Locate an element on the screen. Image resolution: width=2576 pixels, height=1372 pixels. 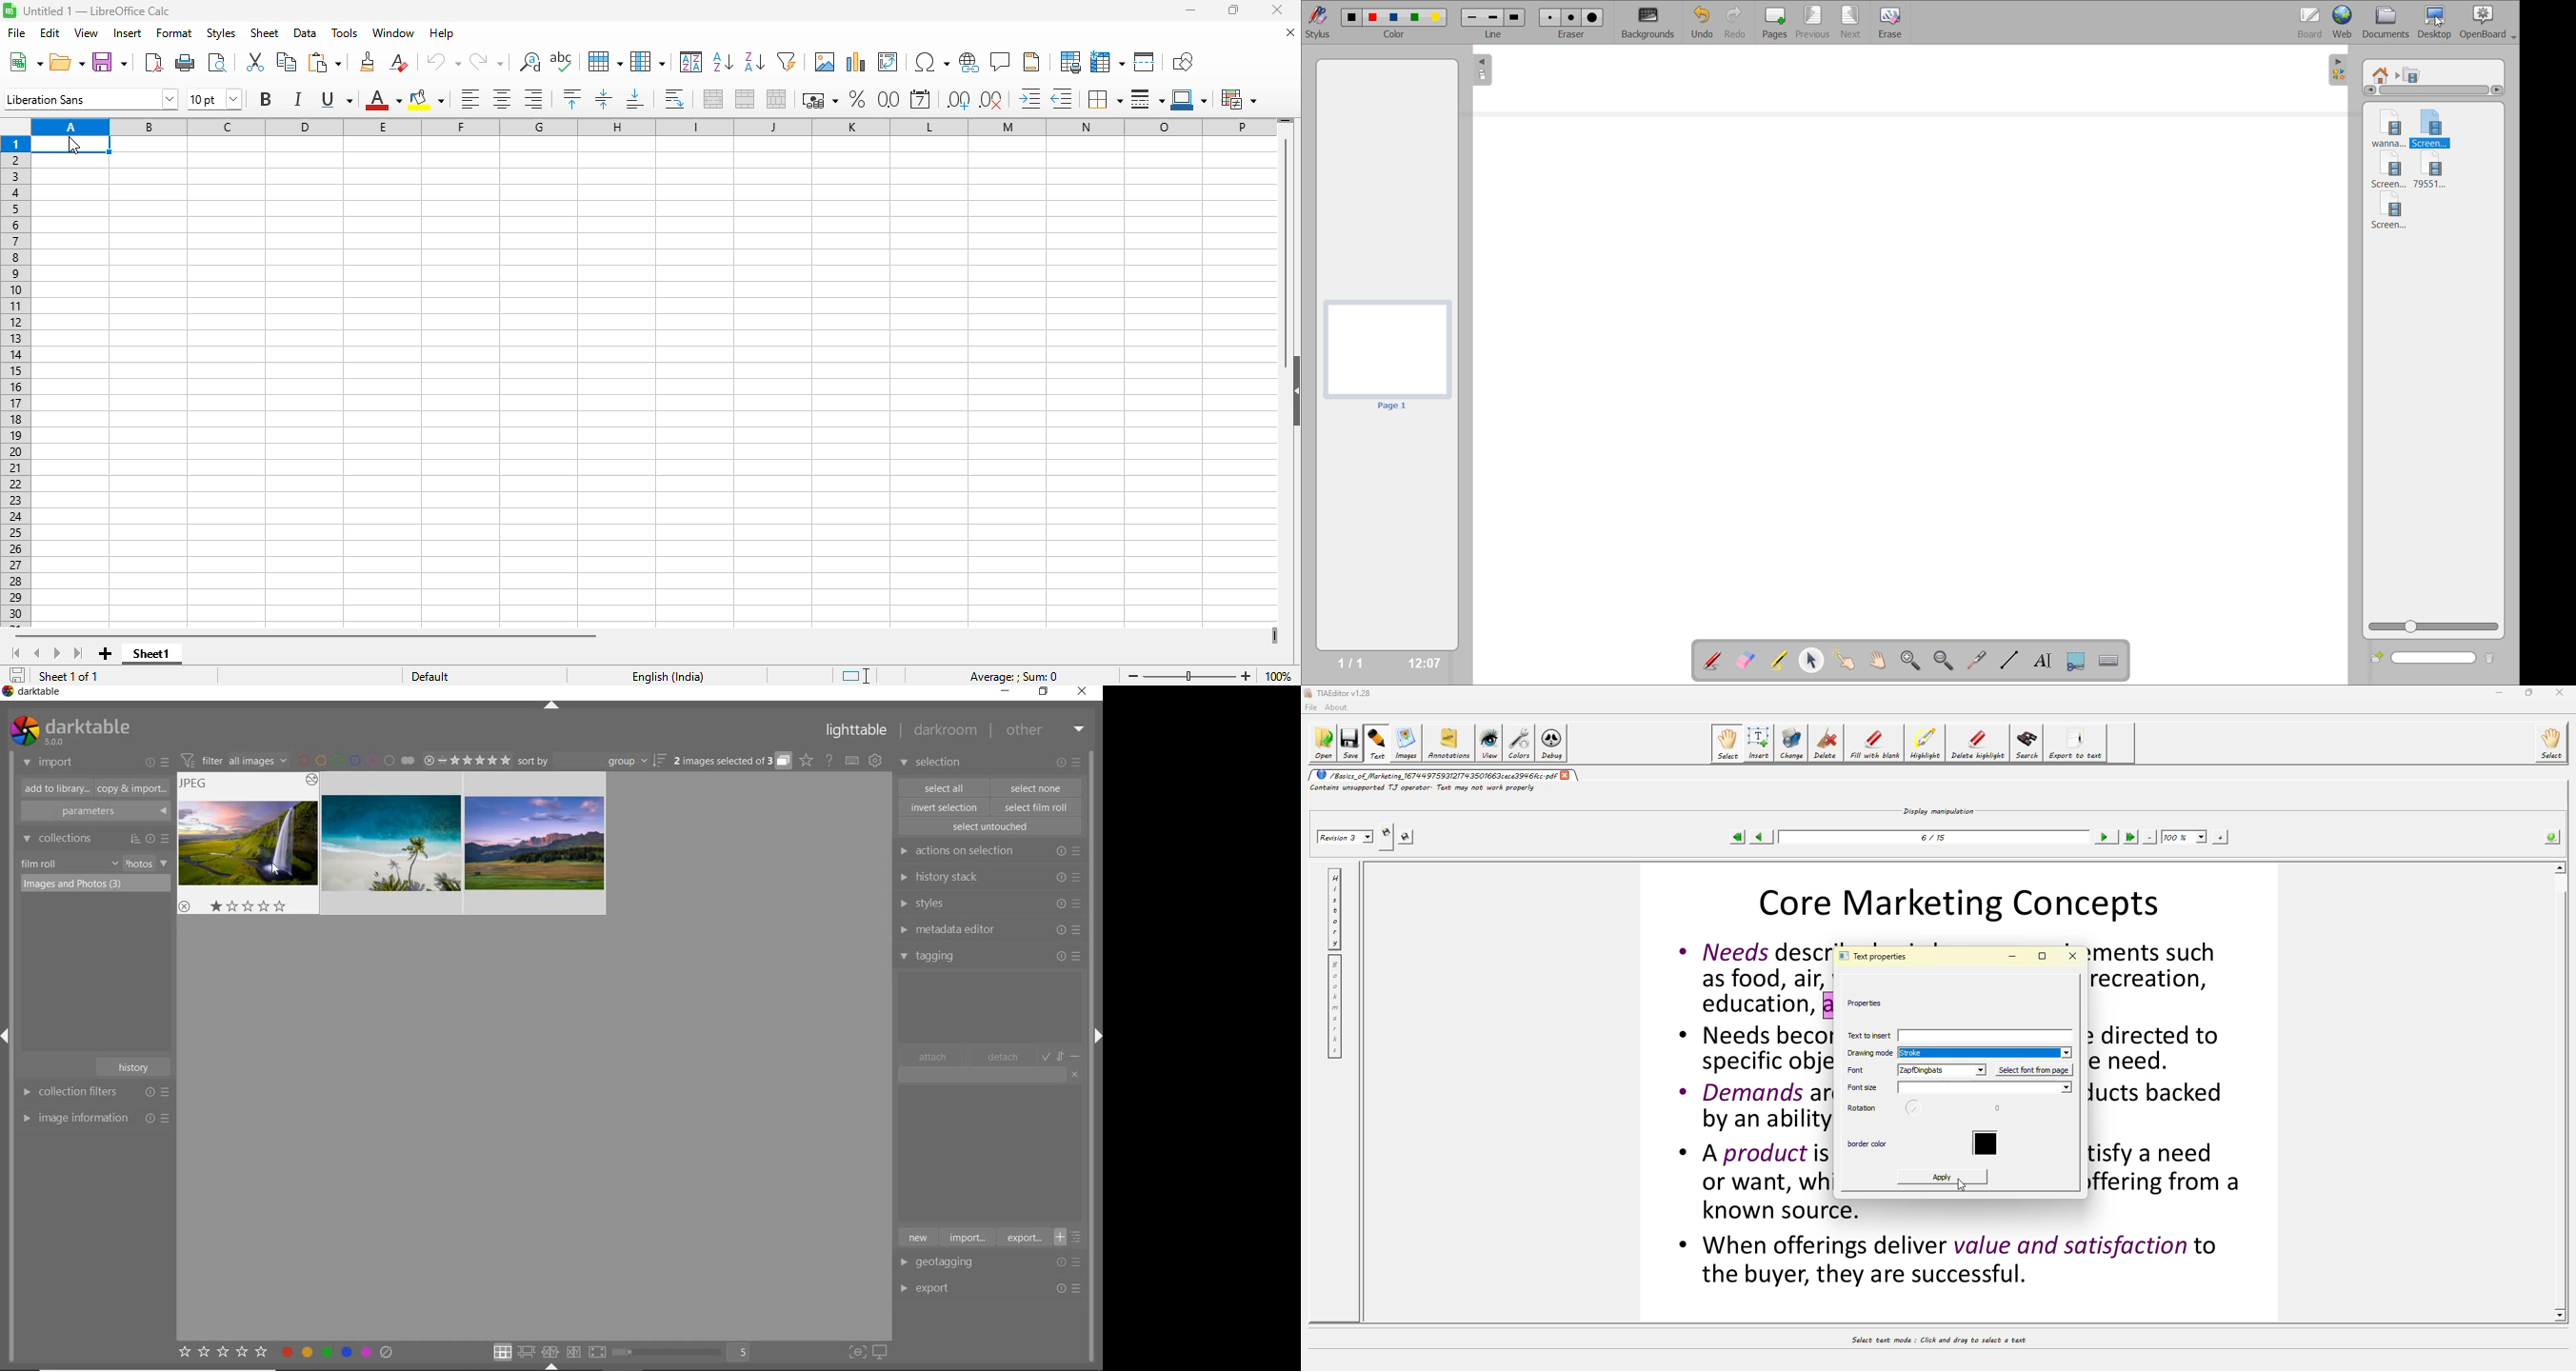
6/15 is located at coordinates (1936, 841).